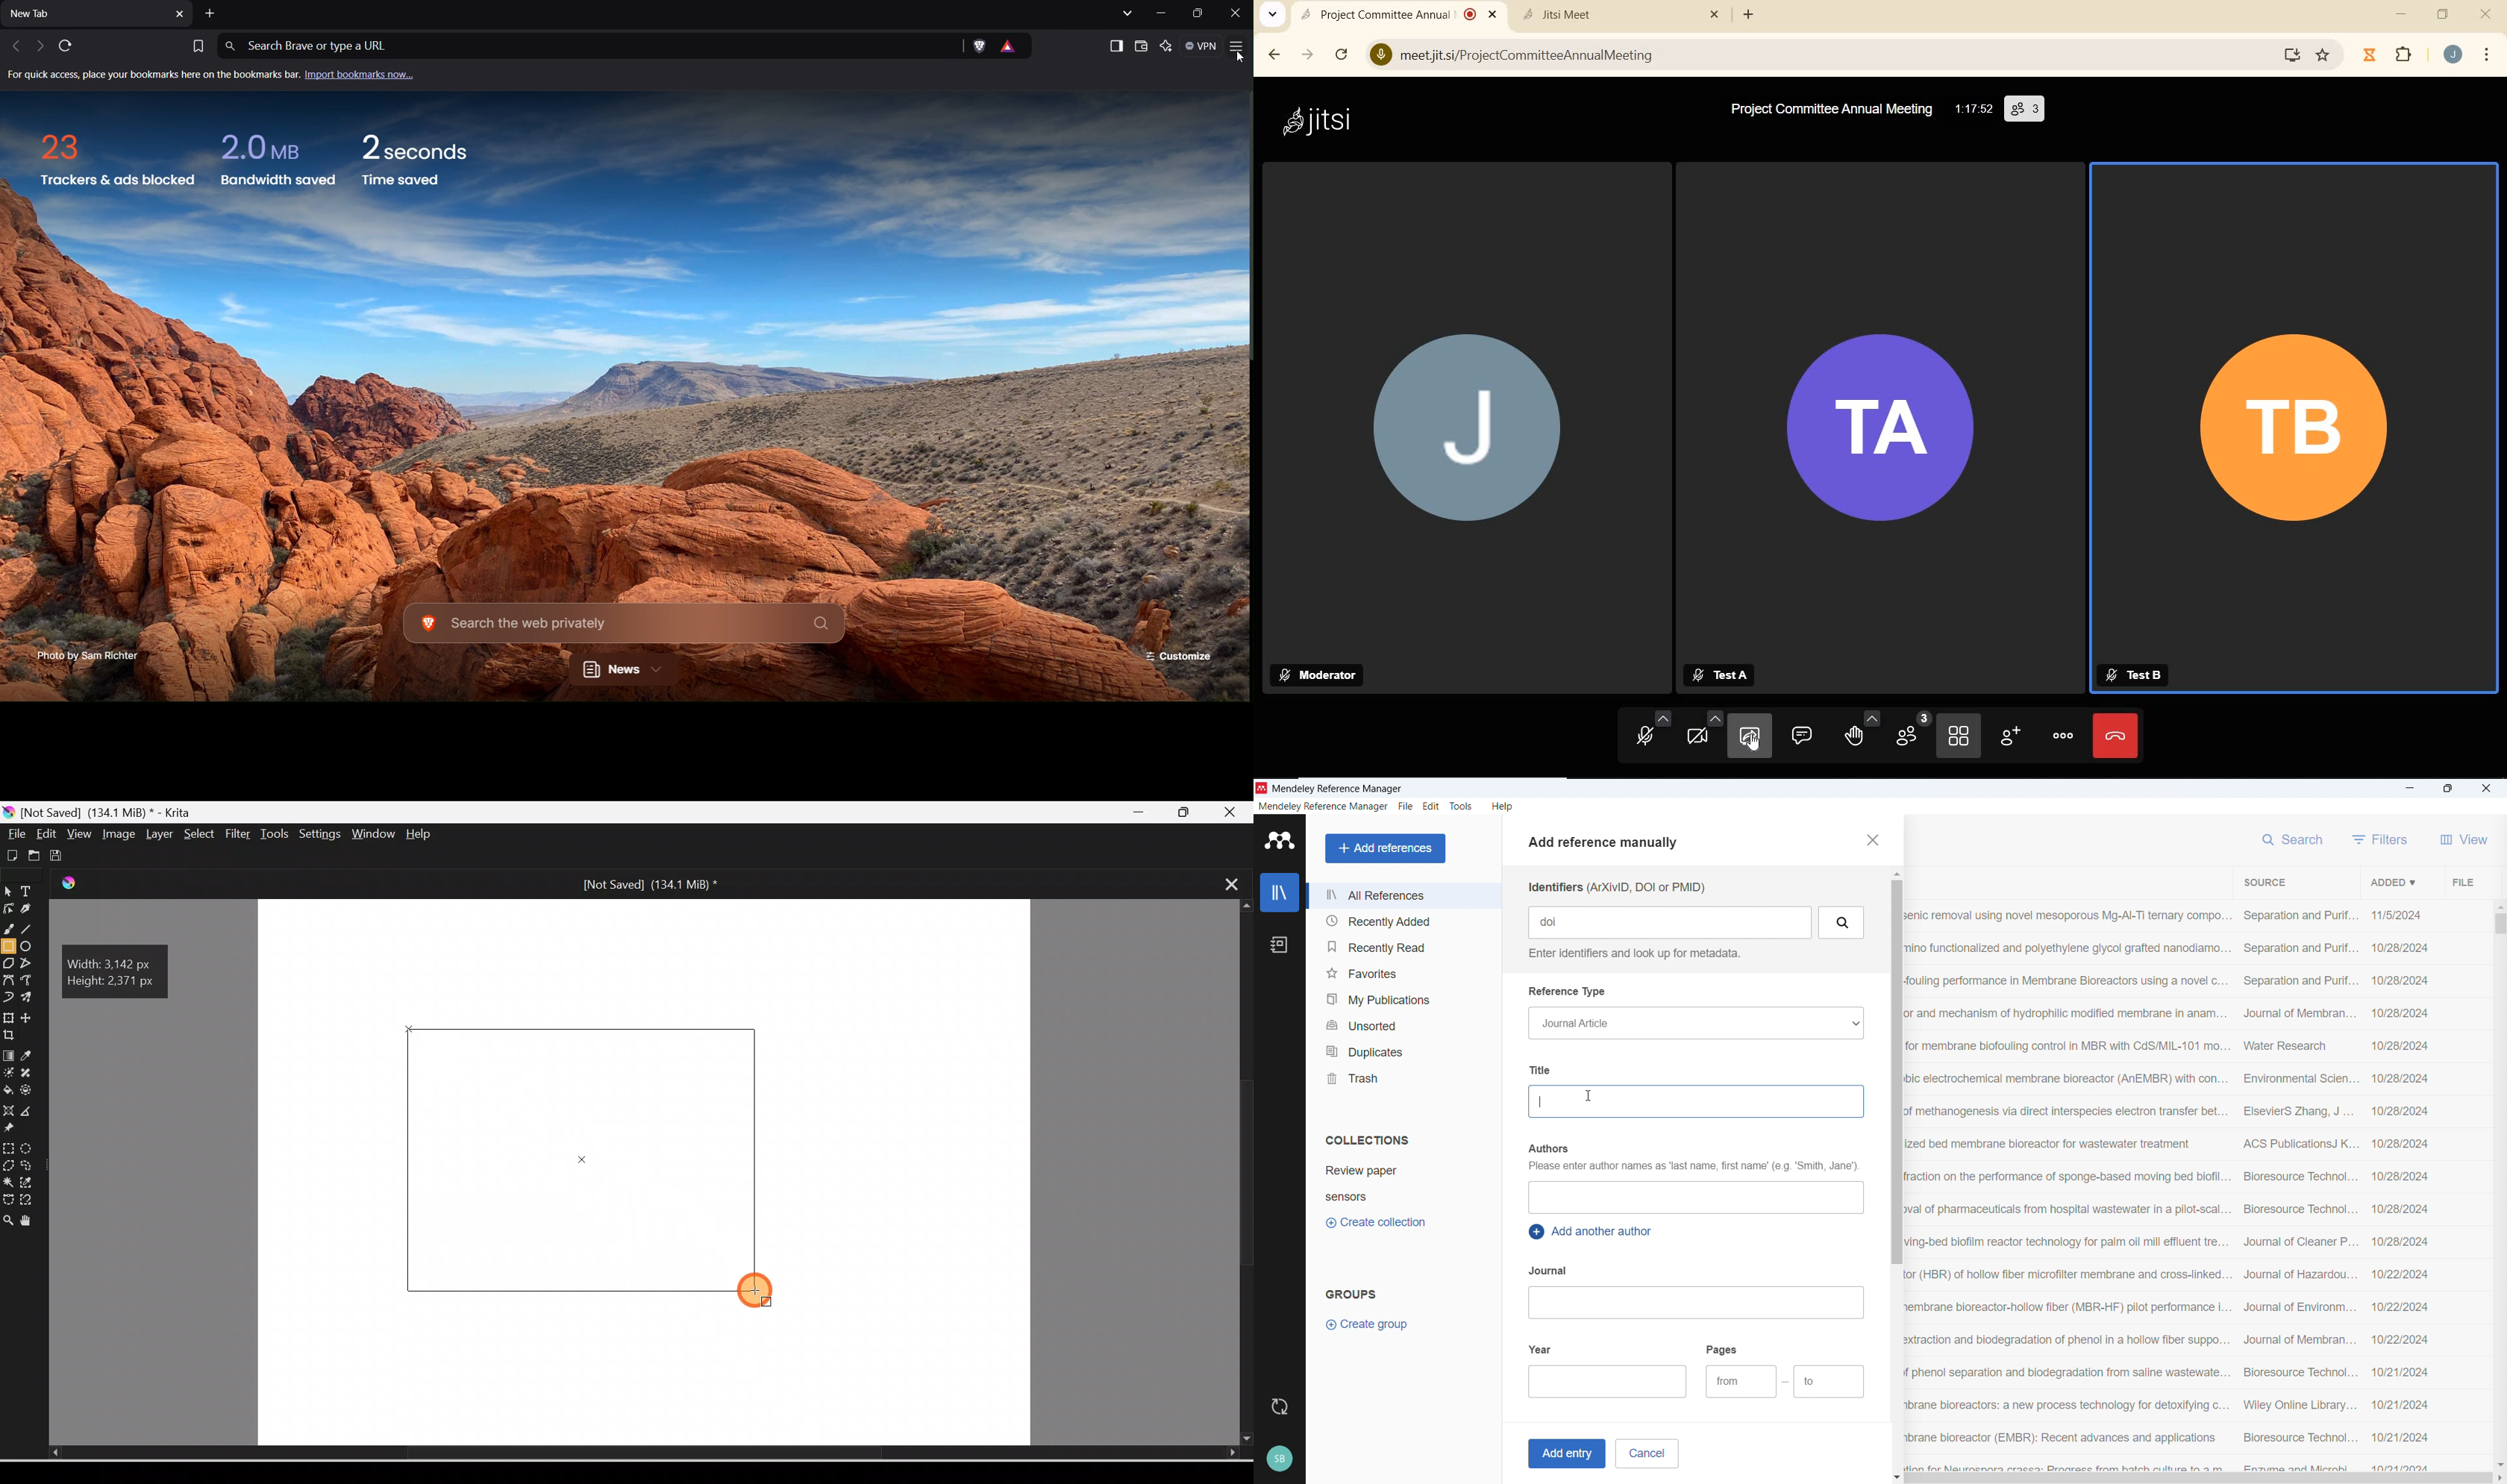 Image resolution: width=2520 pixels, height=1484 pixels. Describe the element at coordinates (104, 811) in the screenshot. I see `[Not Saved] (171.2 MiB) * - Krita` at that location.